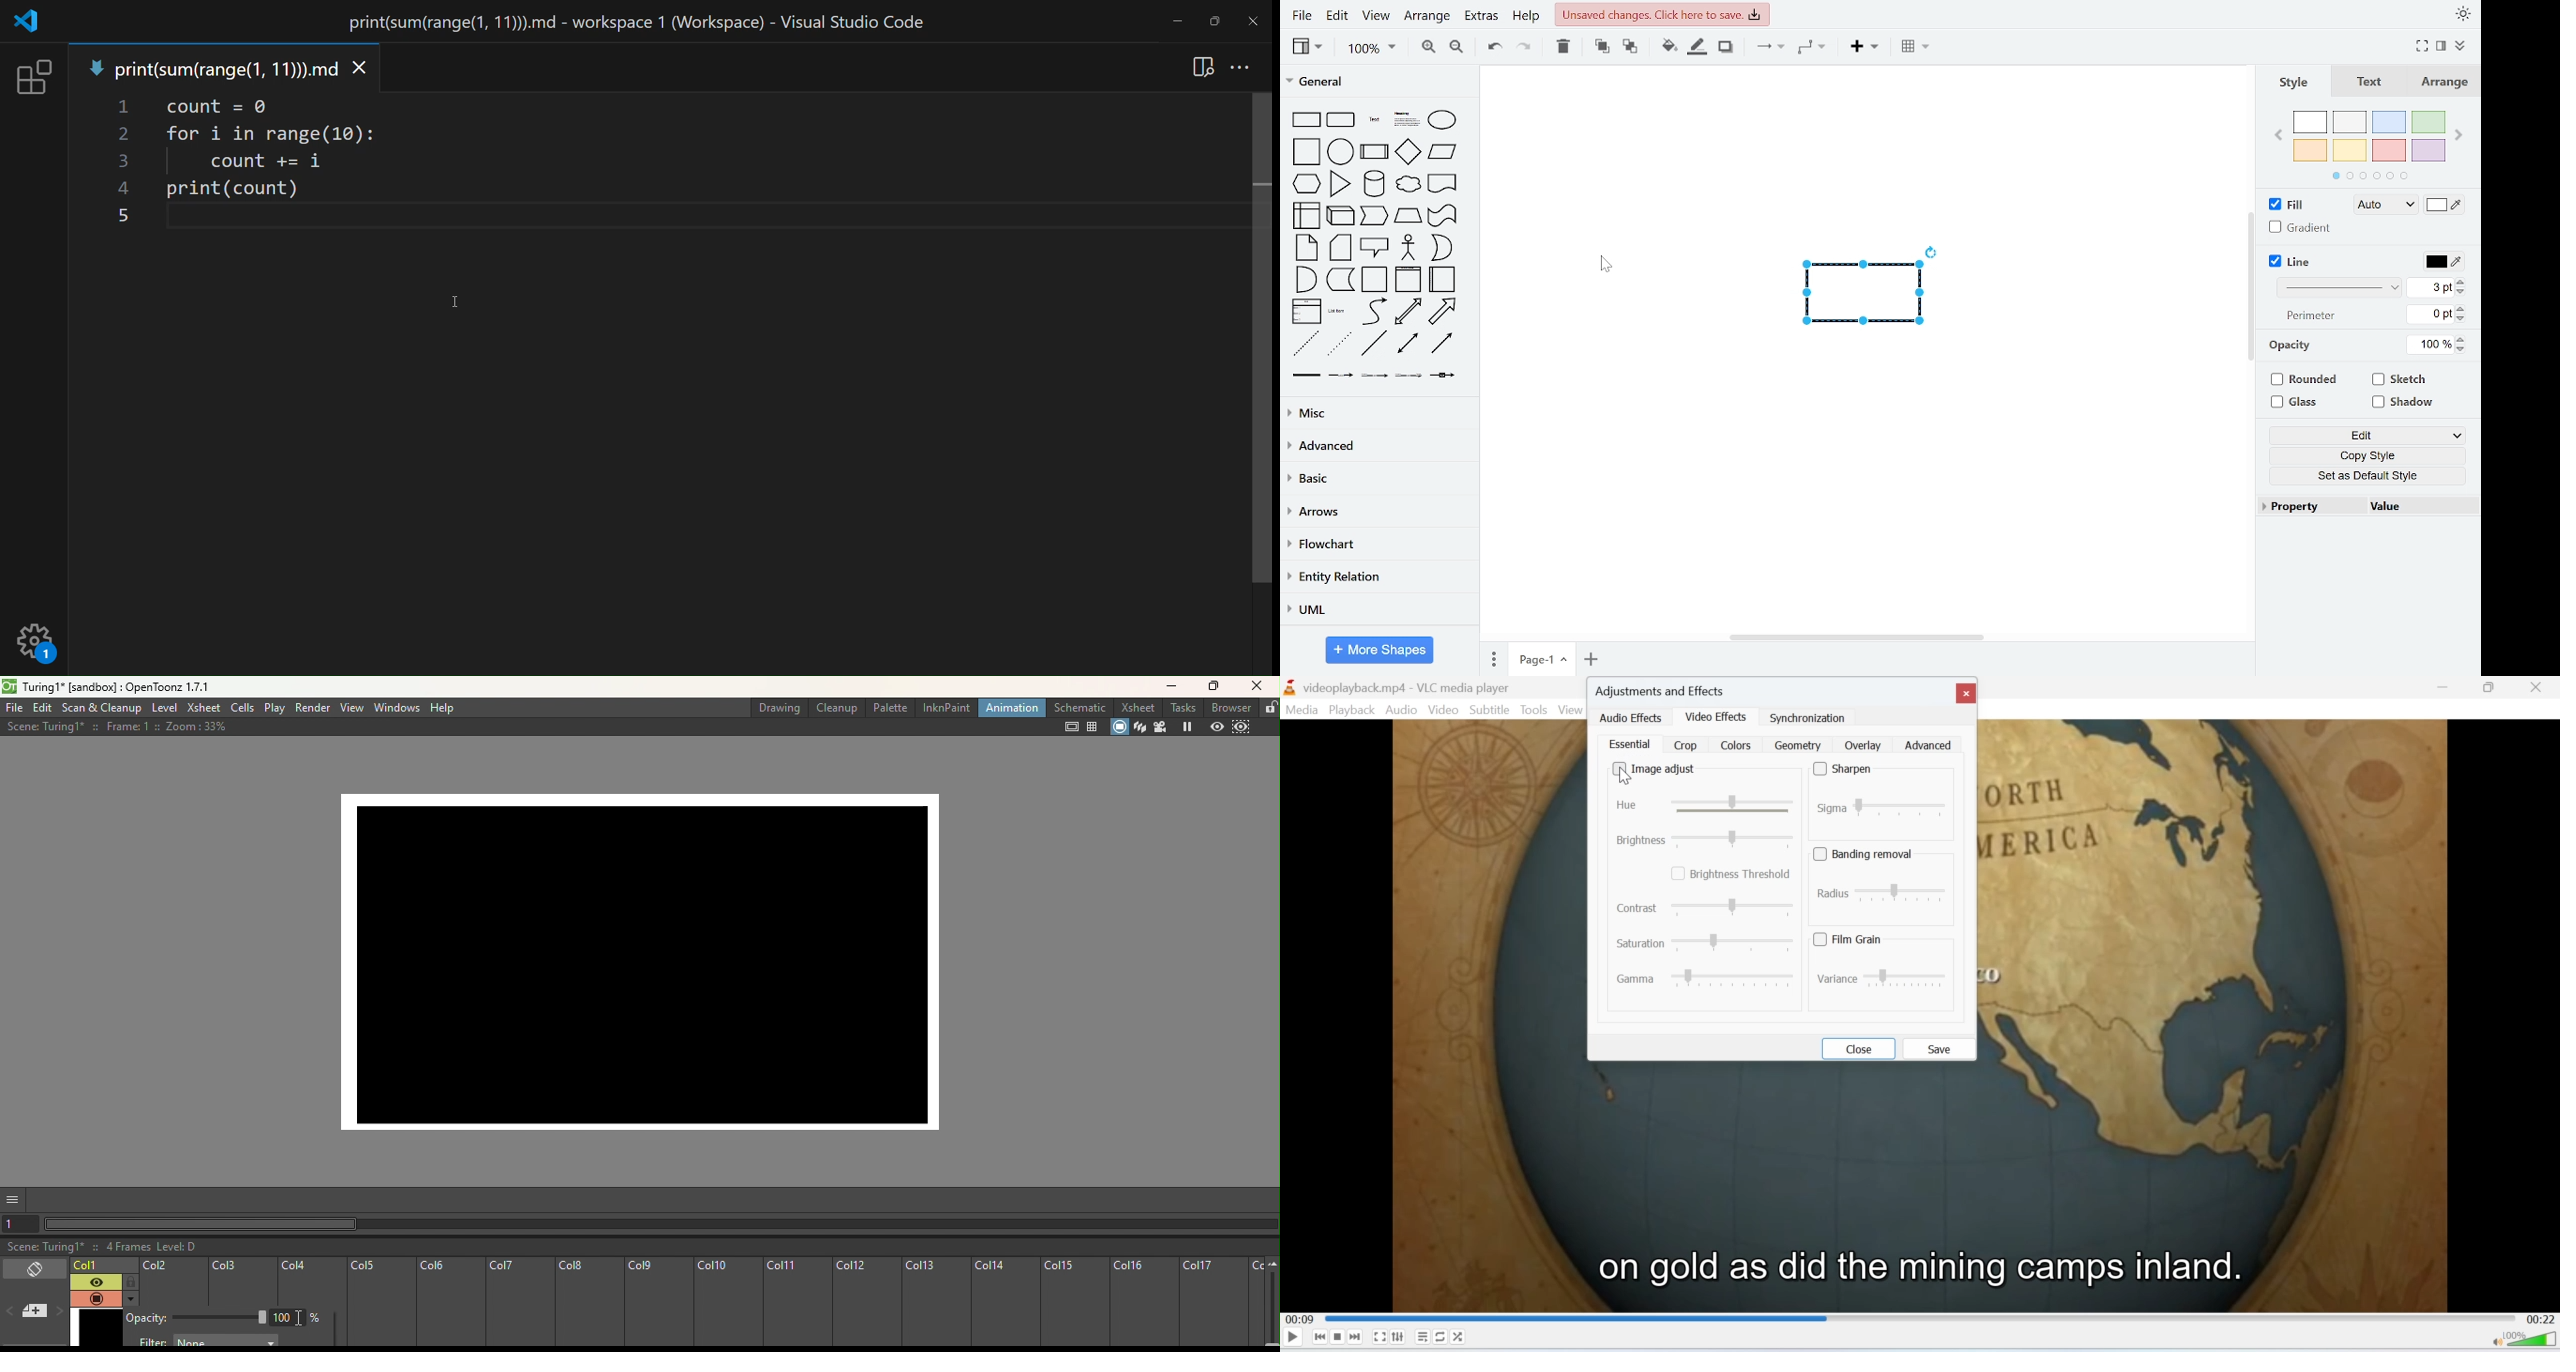  What do you see at coordinates (1304, 279) in the screenshot?
I see `general shapes` at bounding box center [1304, 279].